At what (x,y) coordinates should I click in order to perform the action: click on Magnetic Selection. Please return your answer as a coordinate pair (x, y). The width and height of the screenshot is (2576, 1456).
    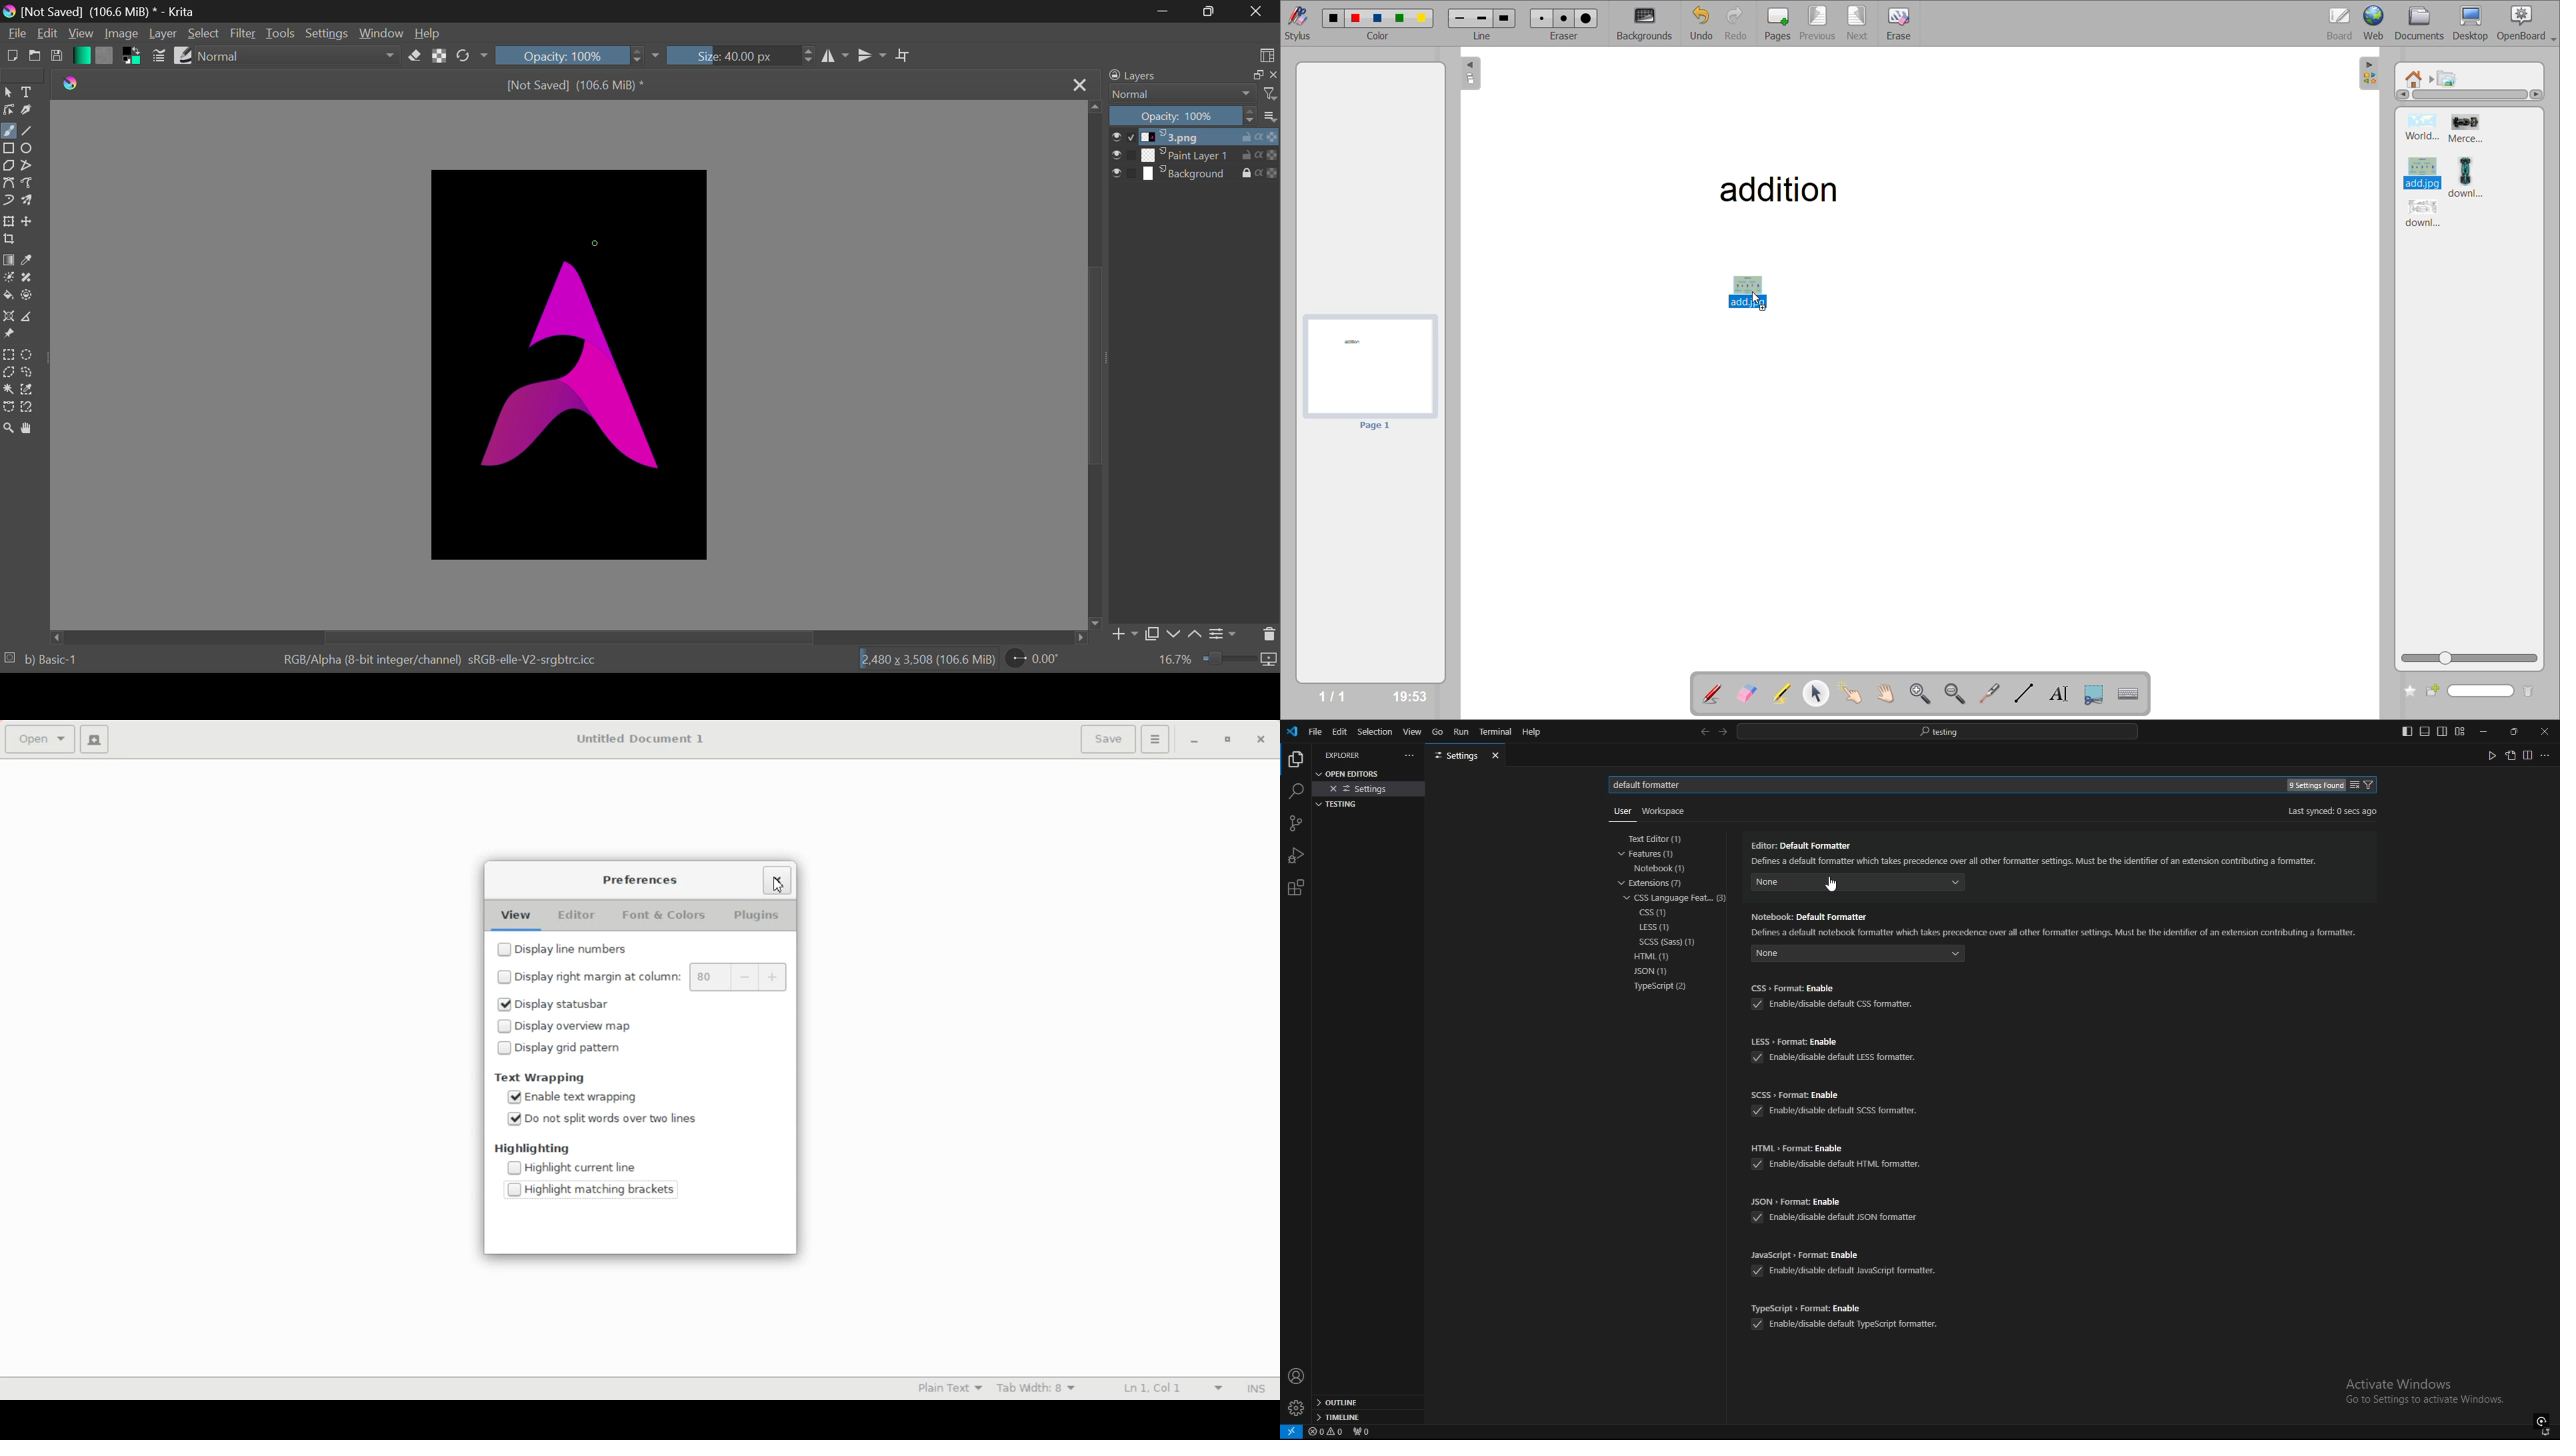
    Looking at the image, I should click on (29, 407).